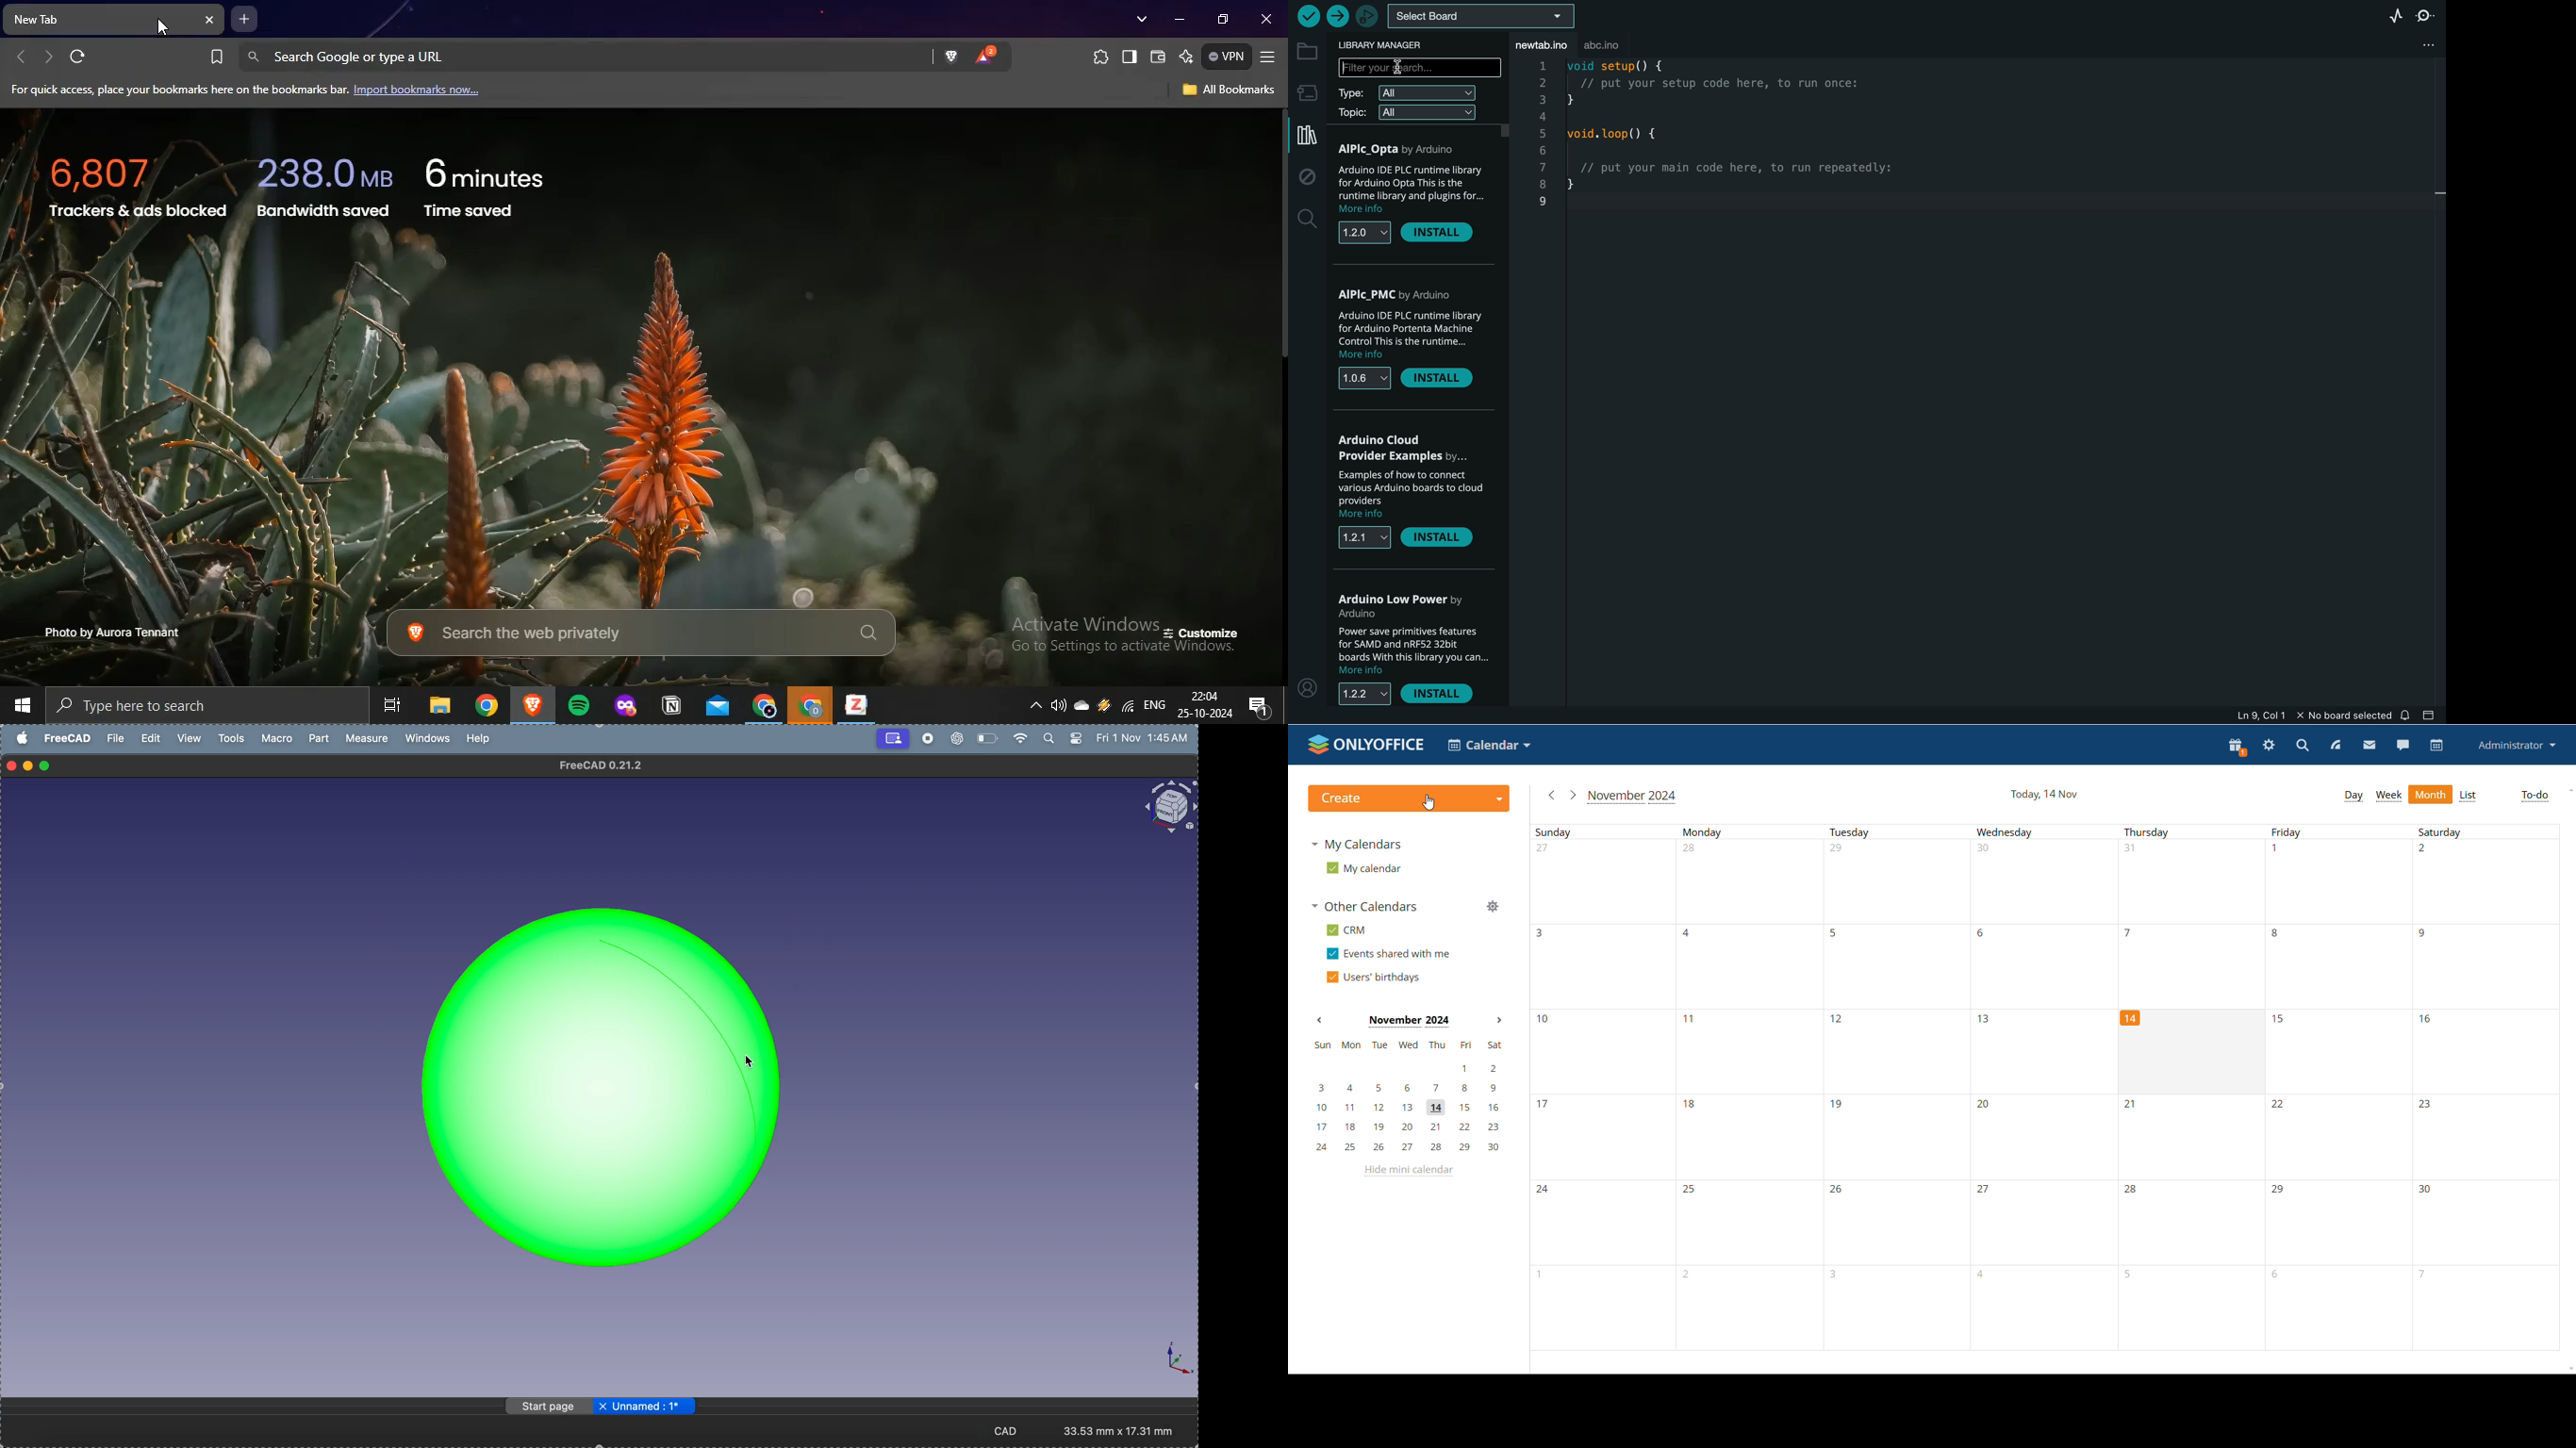 The height and width of the screenshot is (1456, 2576). I want to click on photo by aurora, so click(129, 633).